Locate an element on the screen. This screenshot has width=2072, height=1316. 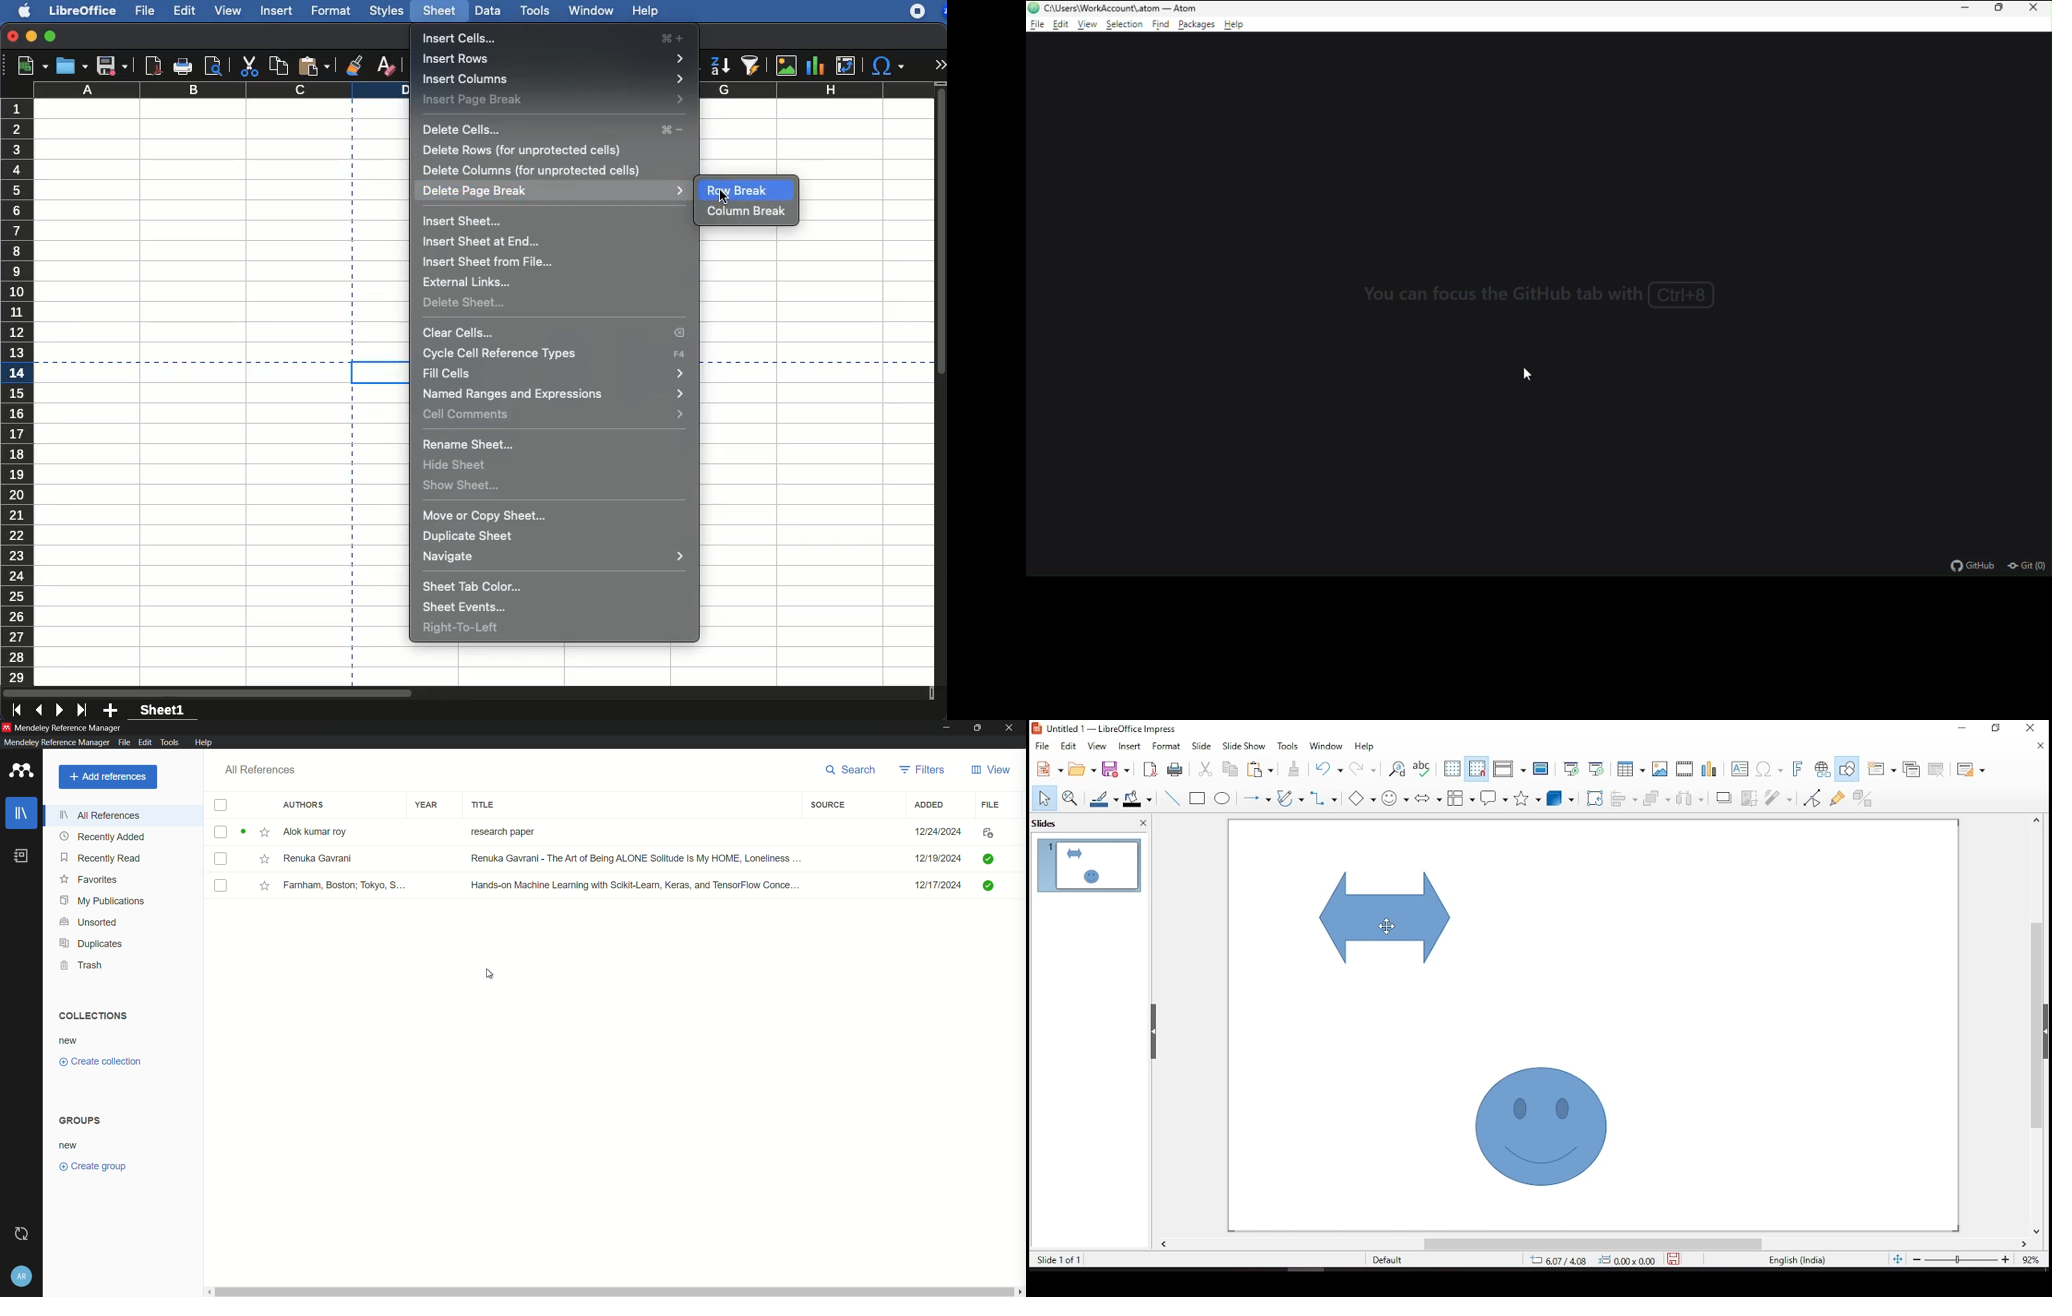
added is located at coordinates (927, 804).